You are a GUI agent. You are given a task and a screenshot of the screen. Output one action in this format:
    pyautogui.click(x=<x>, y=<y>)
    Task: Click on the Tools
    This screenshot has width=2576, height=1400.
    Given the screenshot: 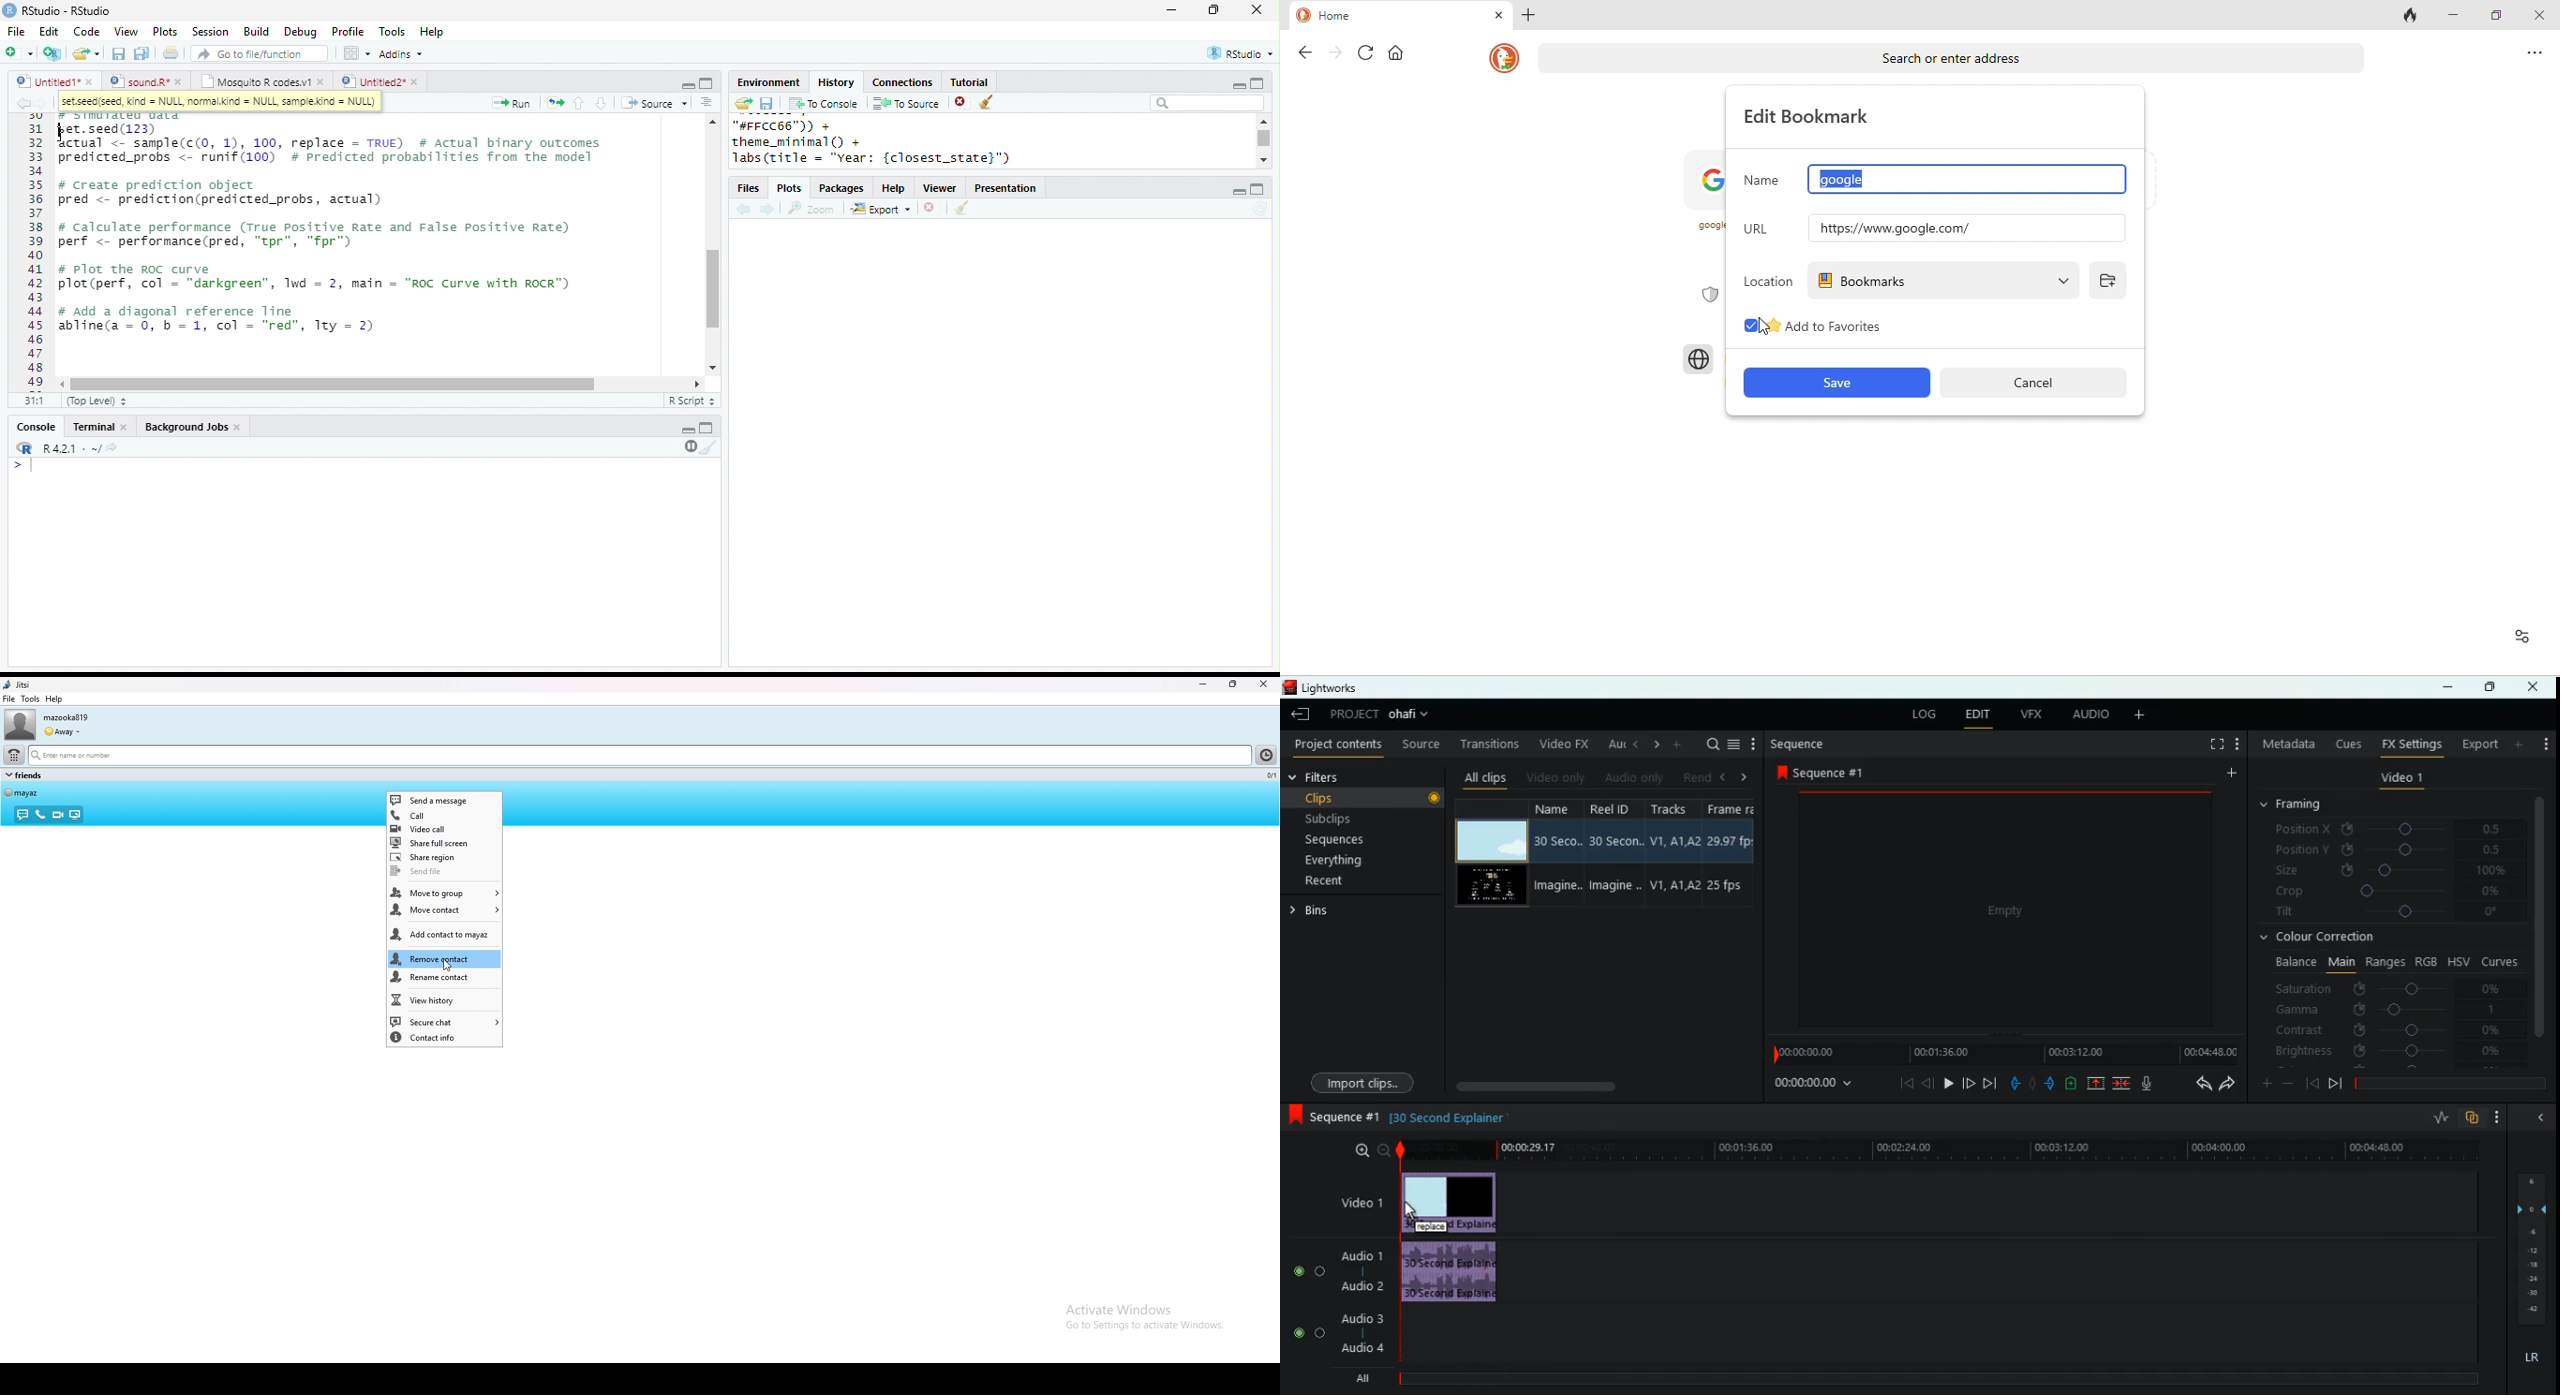 What is the action you would take?
    pyautogui.click(x=393, y=32)
    